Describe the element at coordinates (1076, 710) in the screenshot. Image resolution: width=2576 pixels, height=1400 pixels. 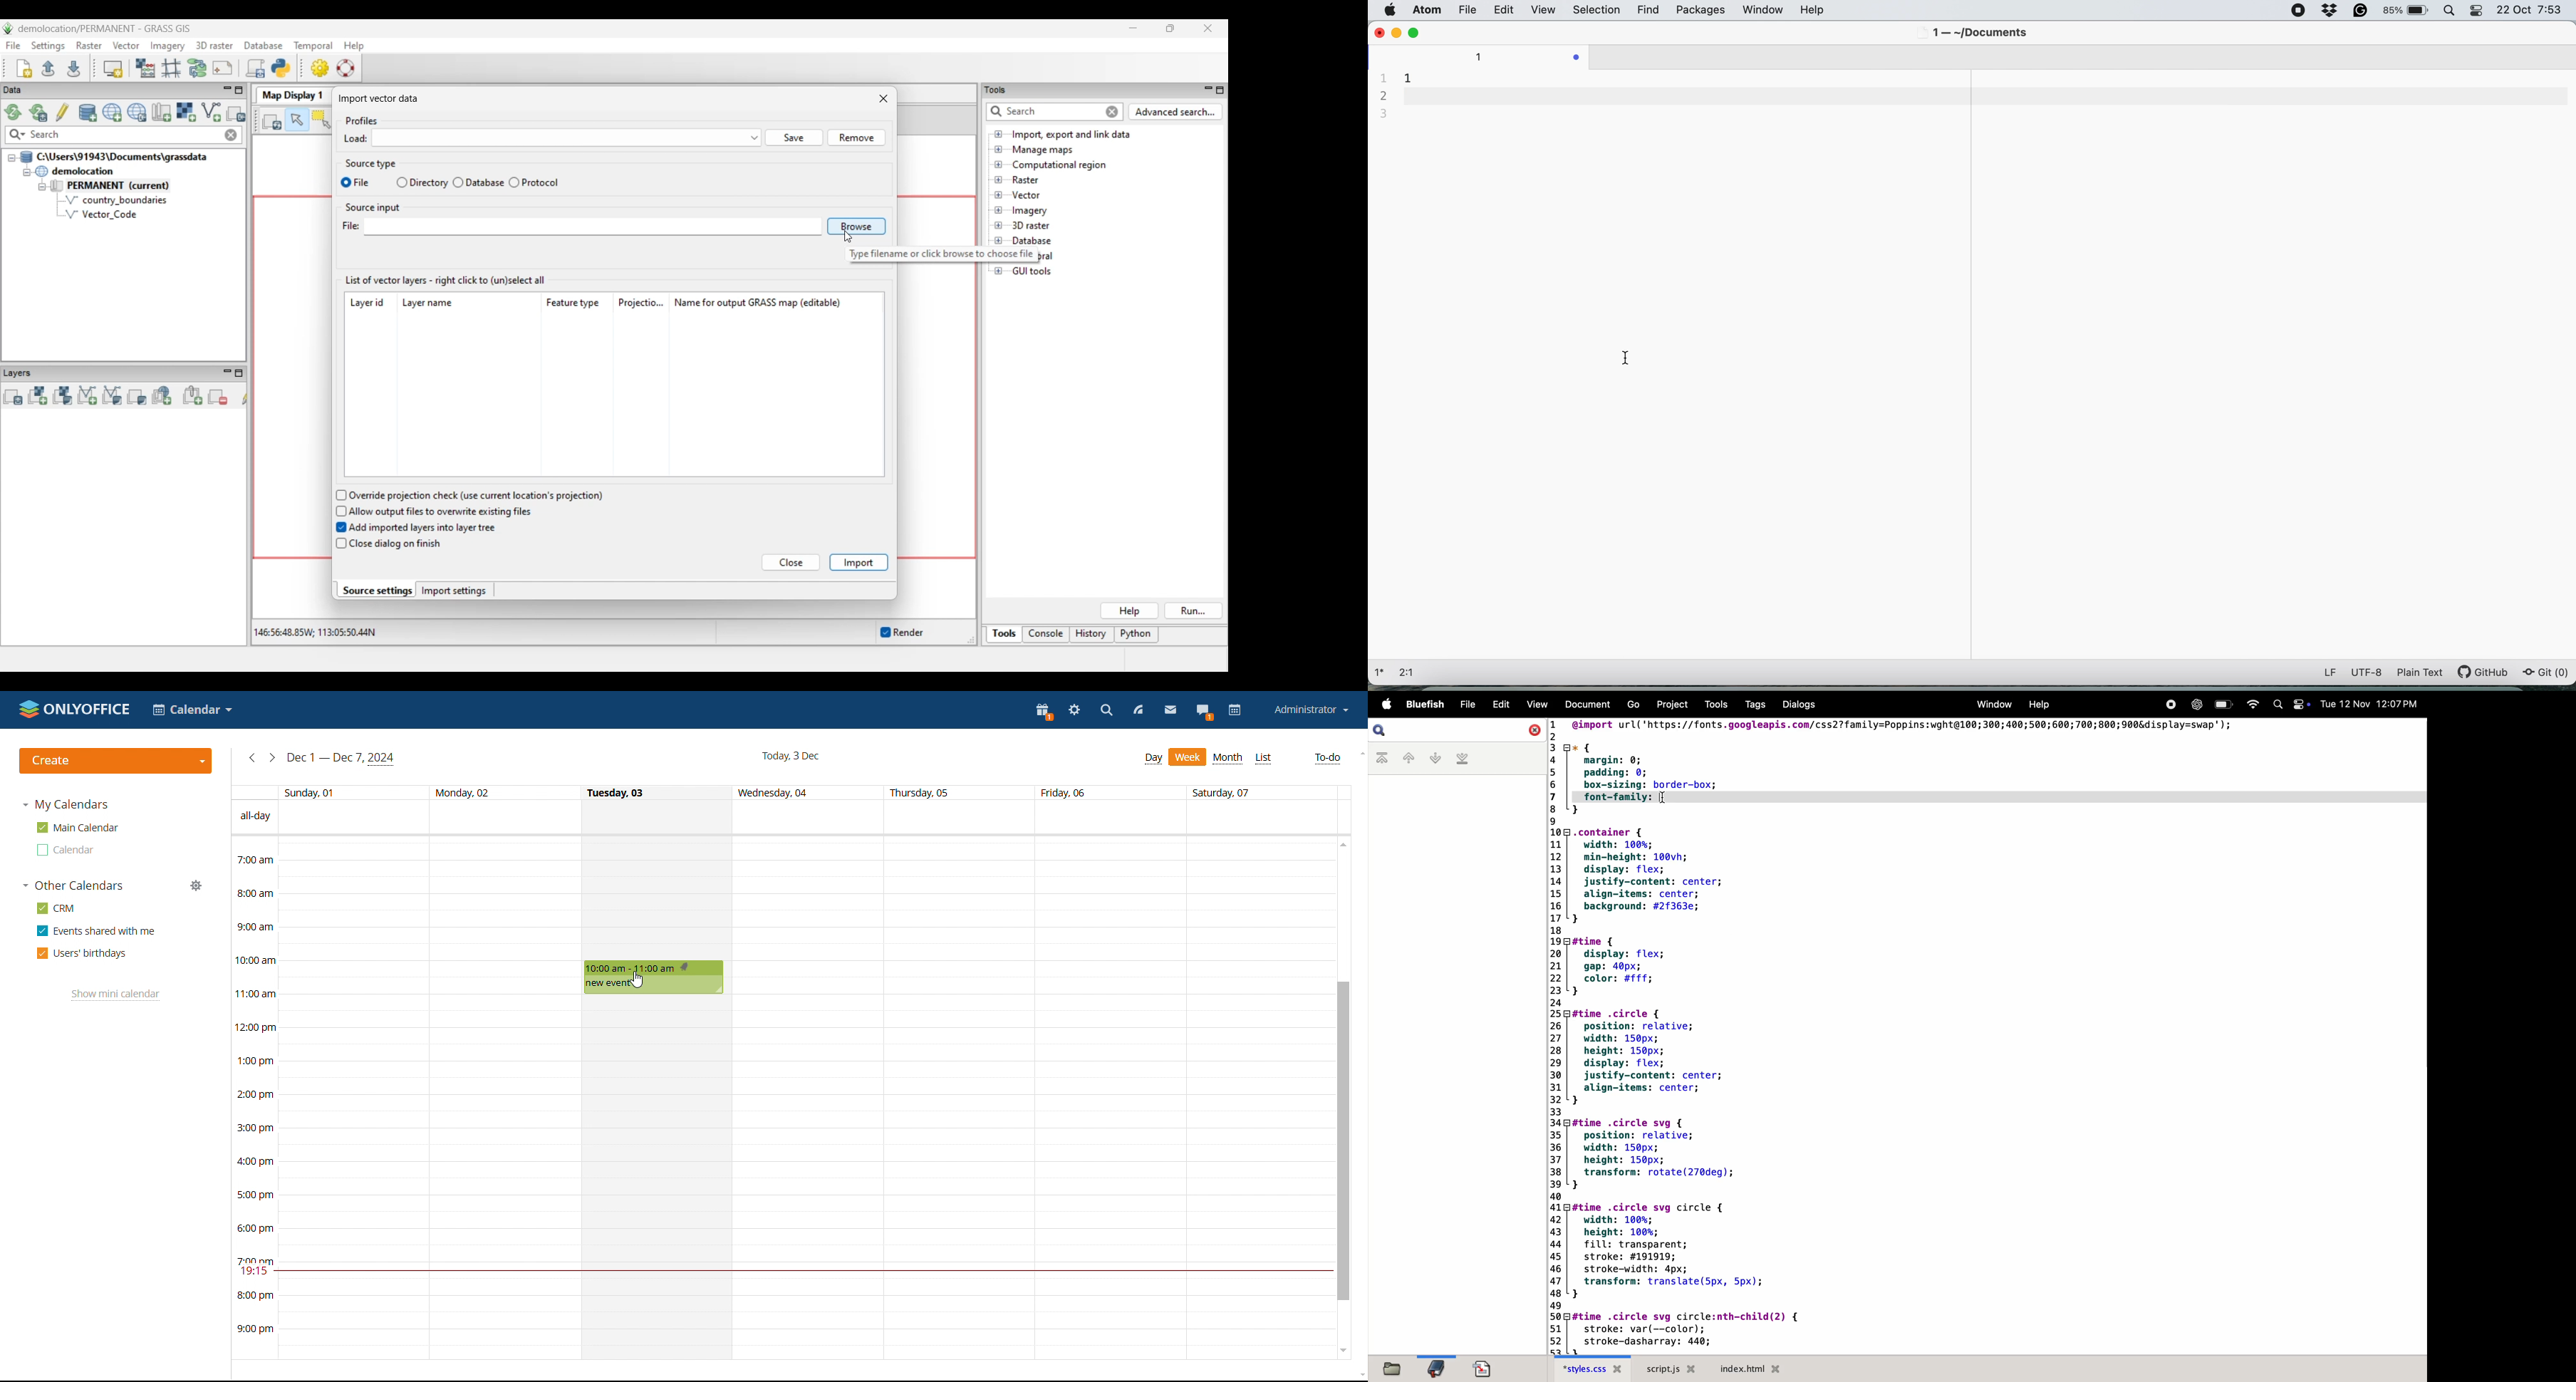
I see `settings` at that location.